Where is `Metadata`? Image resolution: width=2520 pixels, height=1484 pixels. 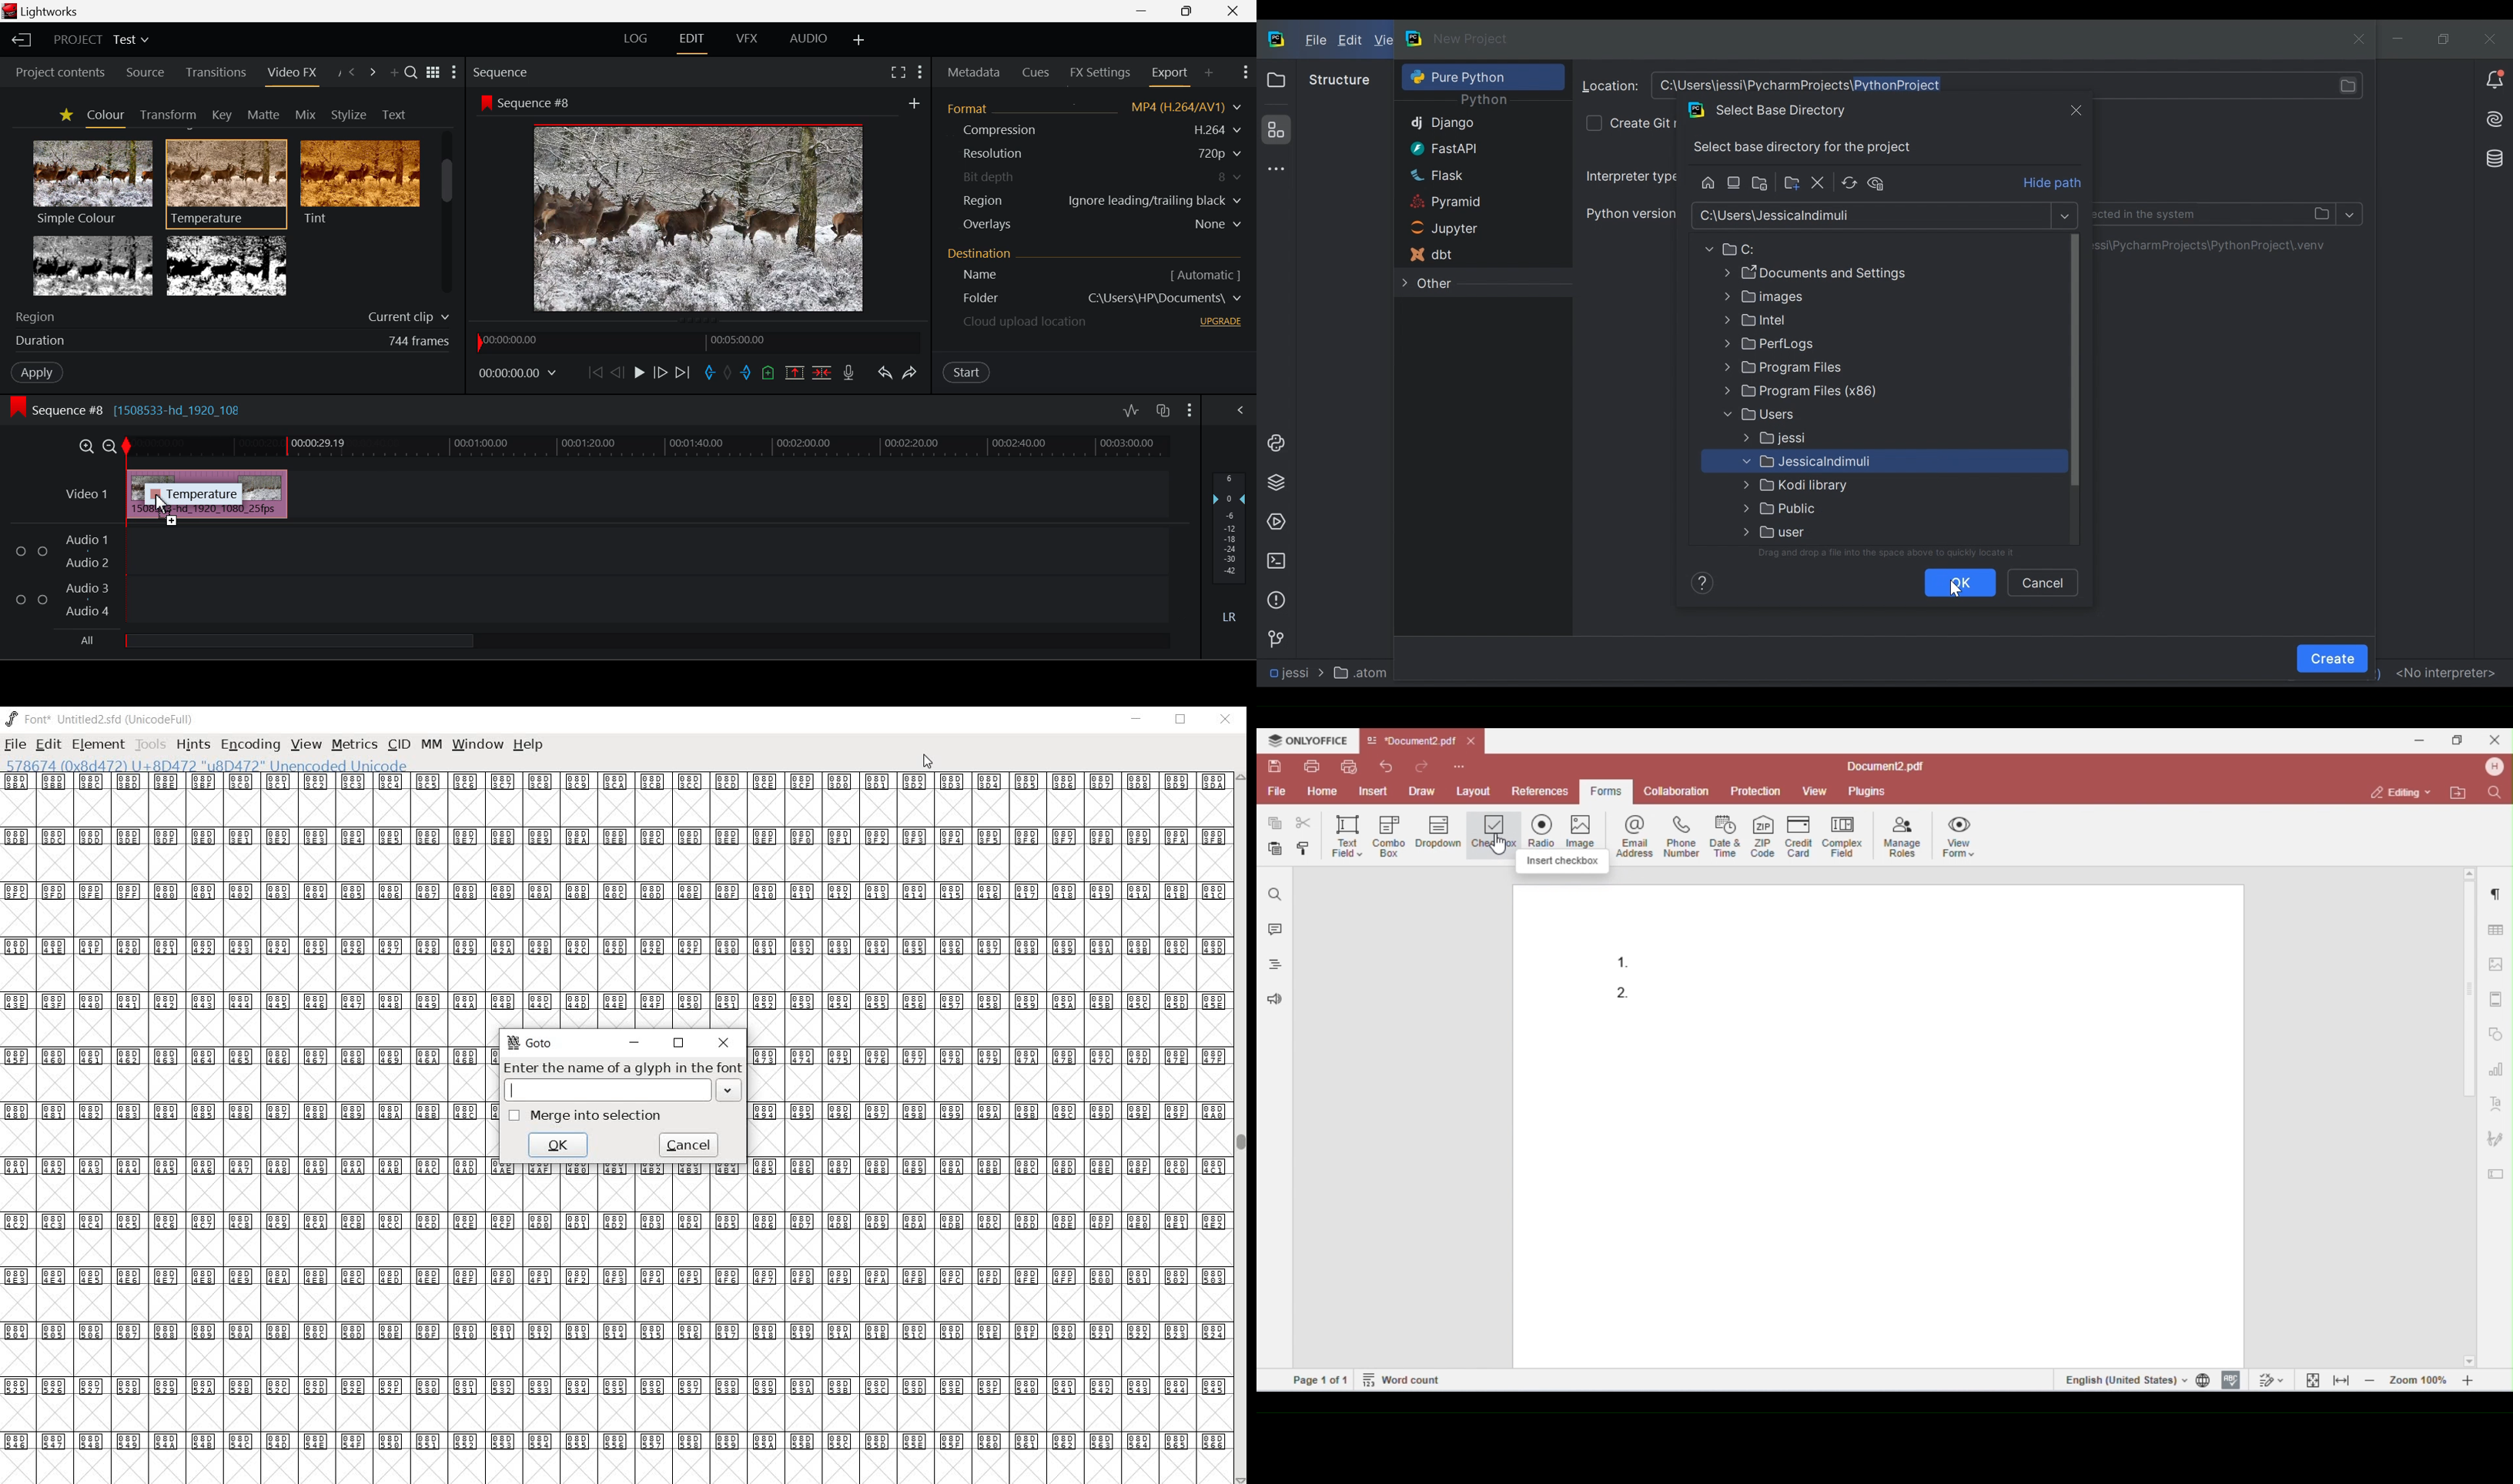
Metadata is located at coordinates (972, 72).